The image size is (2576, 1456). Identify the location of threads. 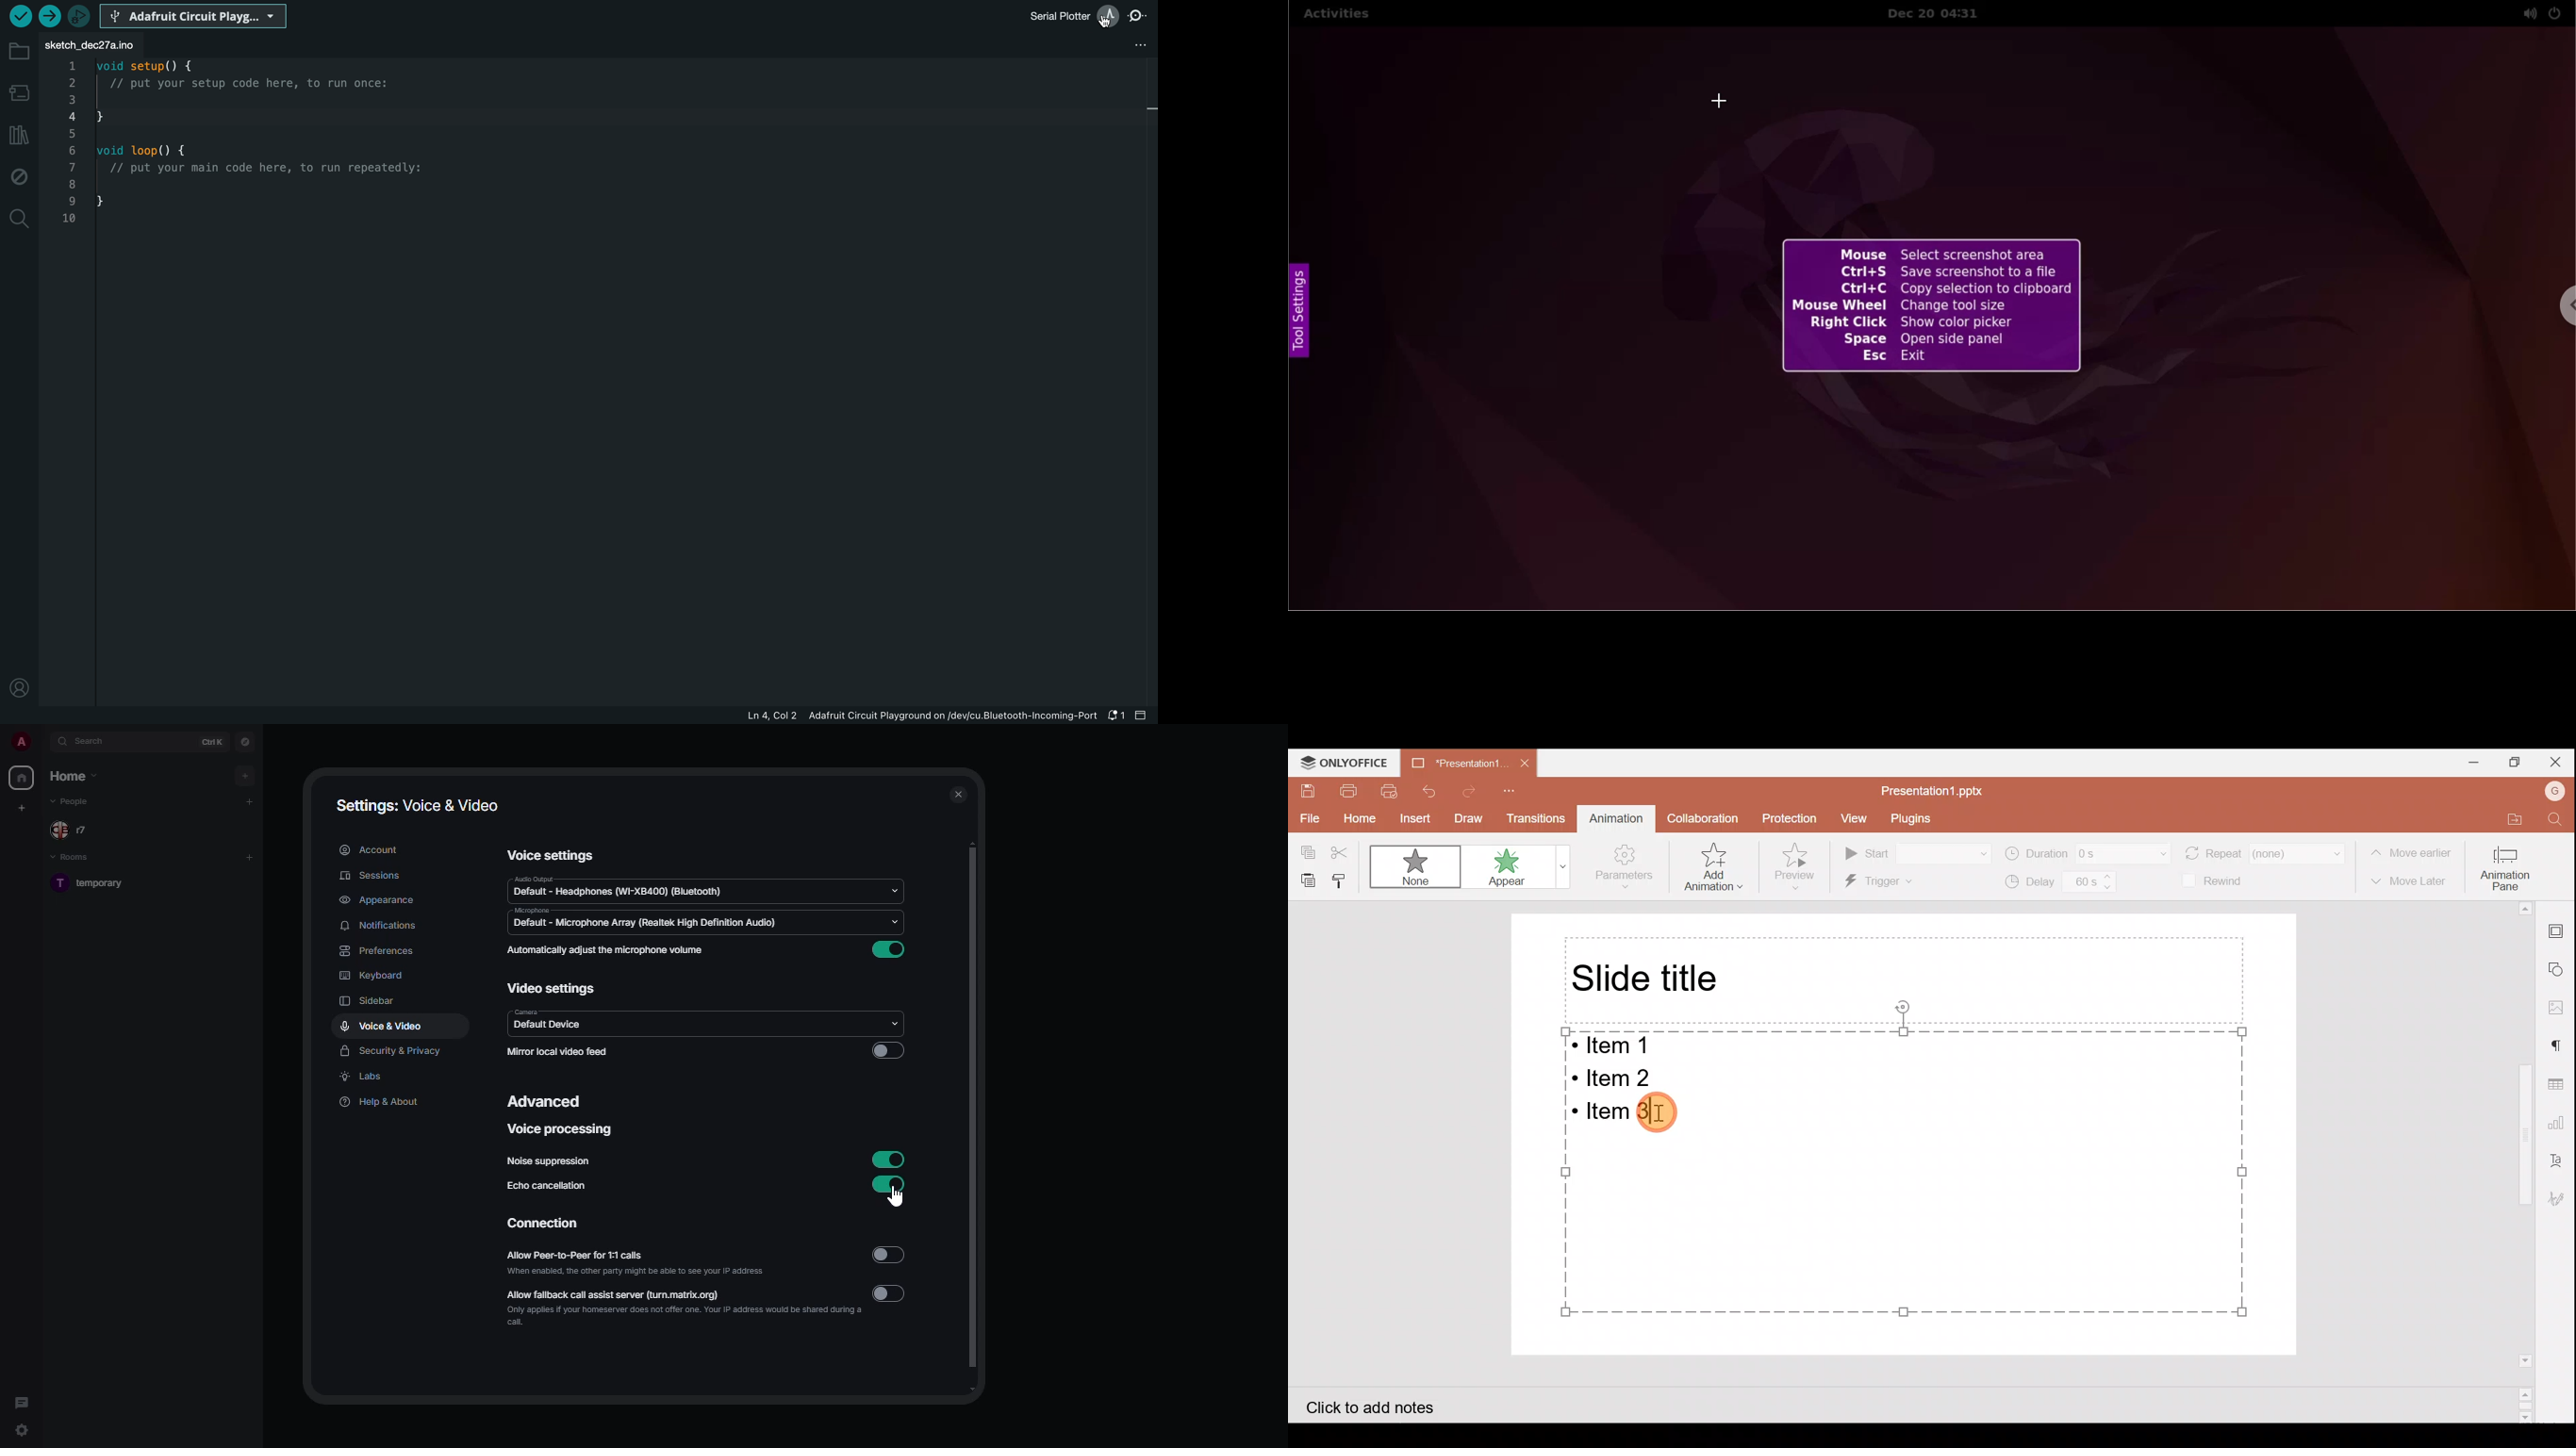
(23, 1401).